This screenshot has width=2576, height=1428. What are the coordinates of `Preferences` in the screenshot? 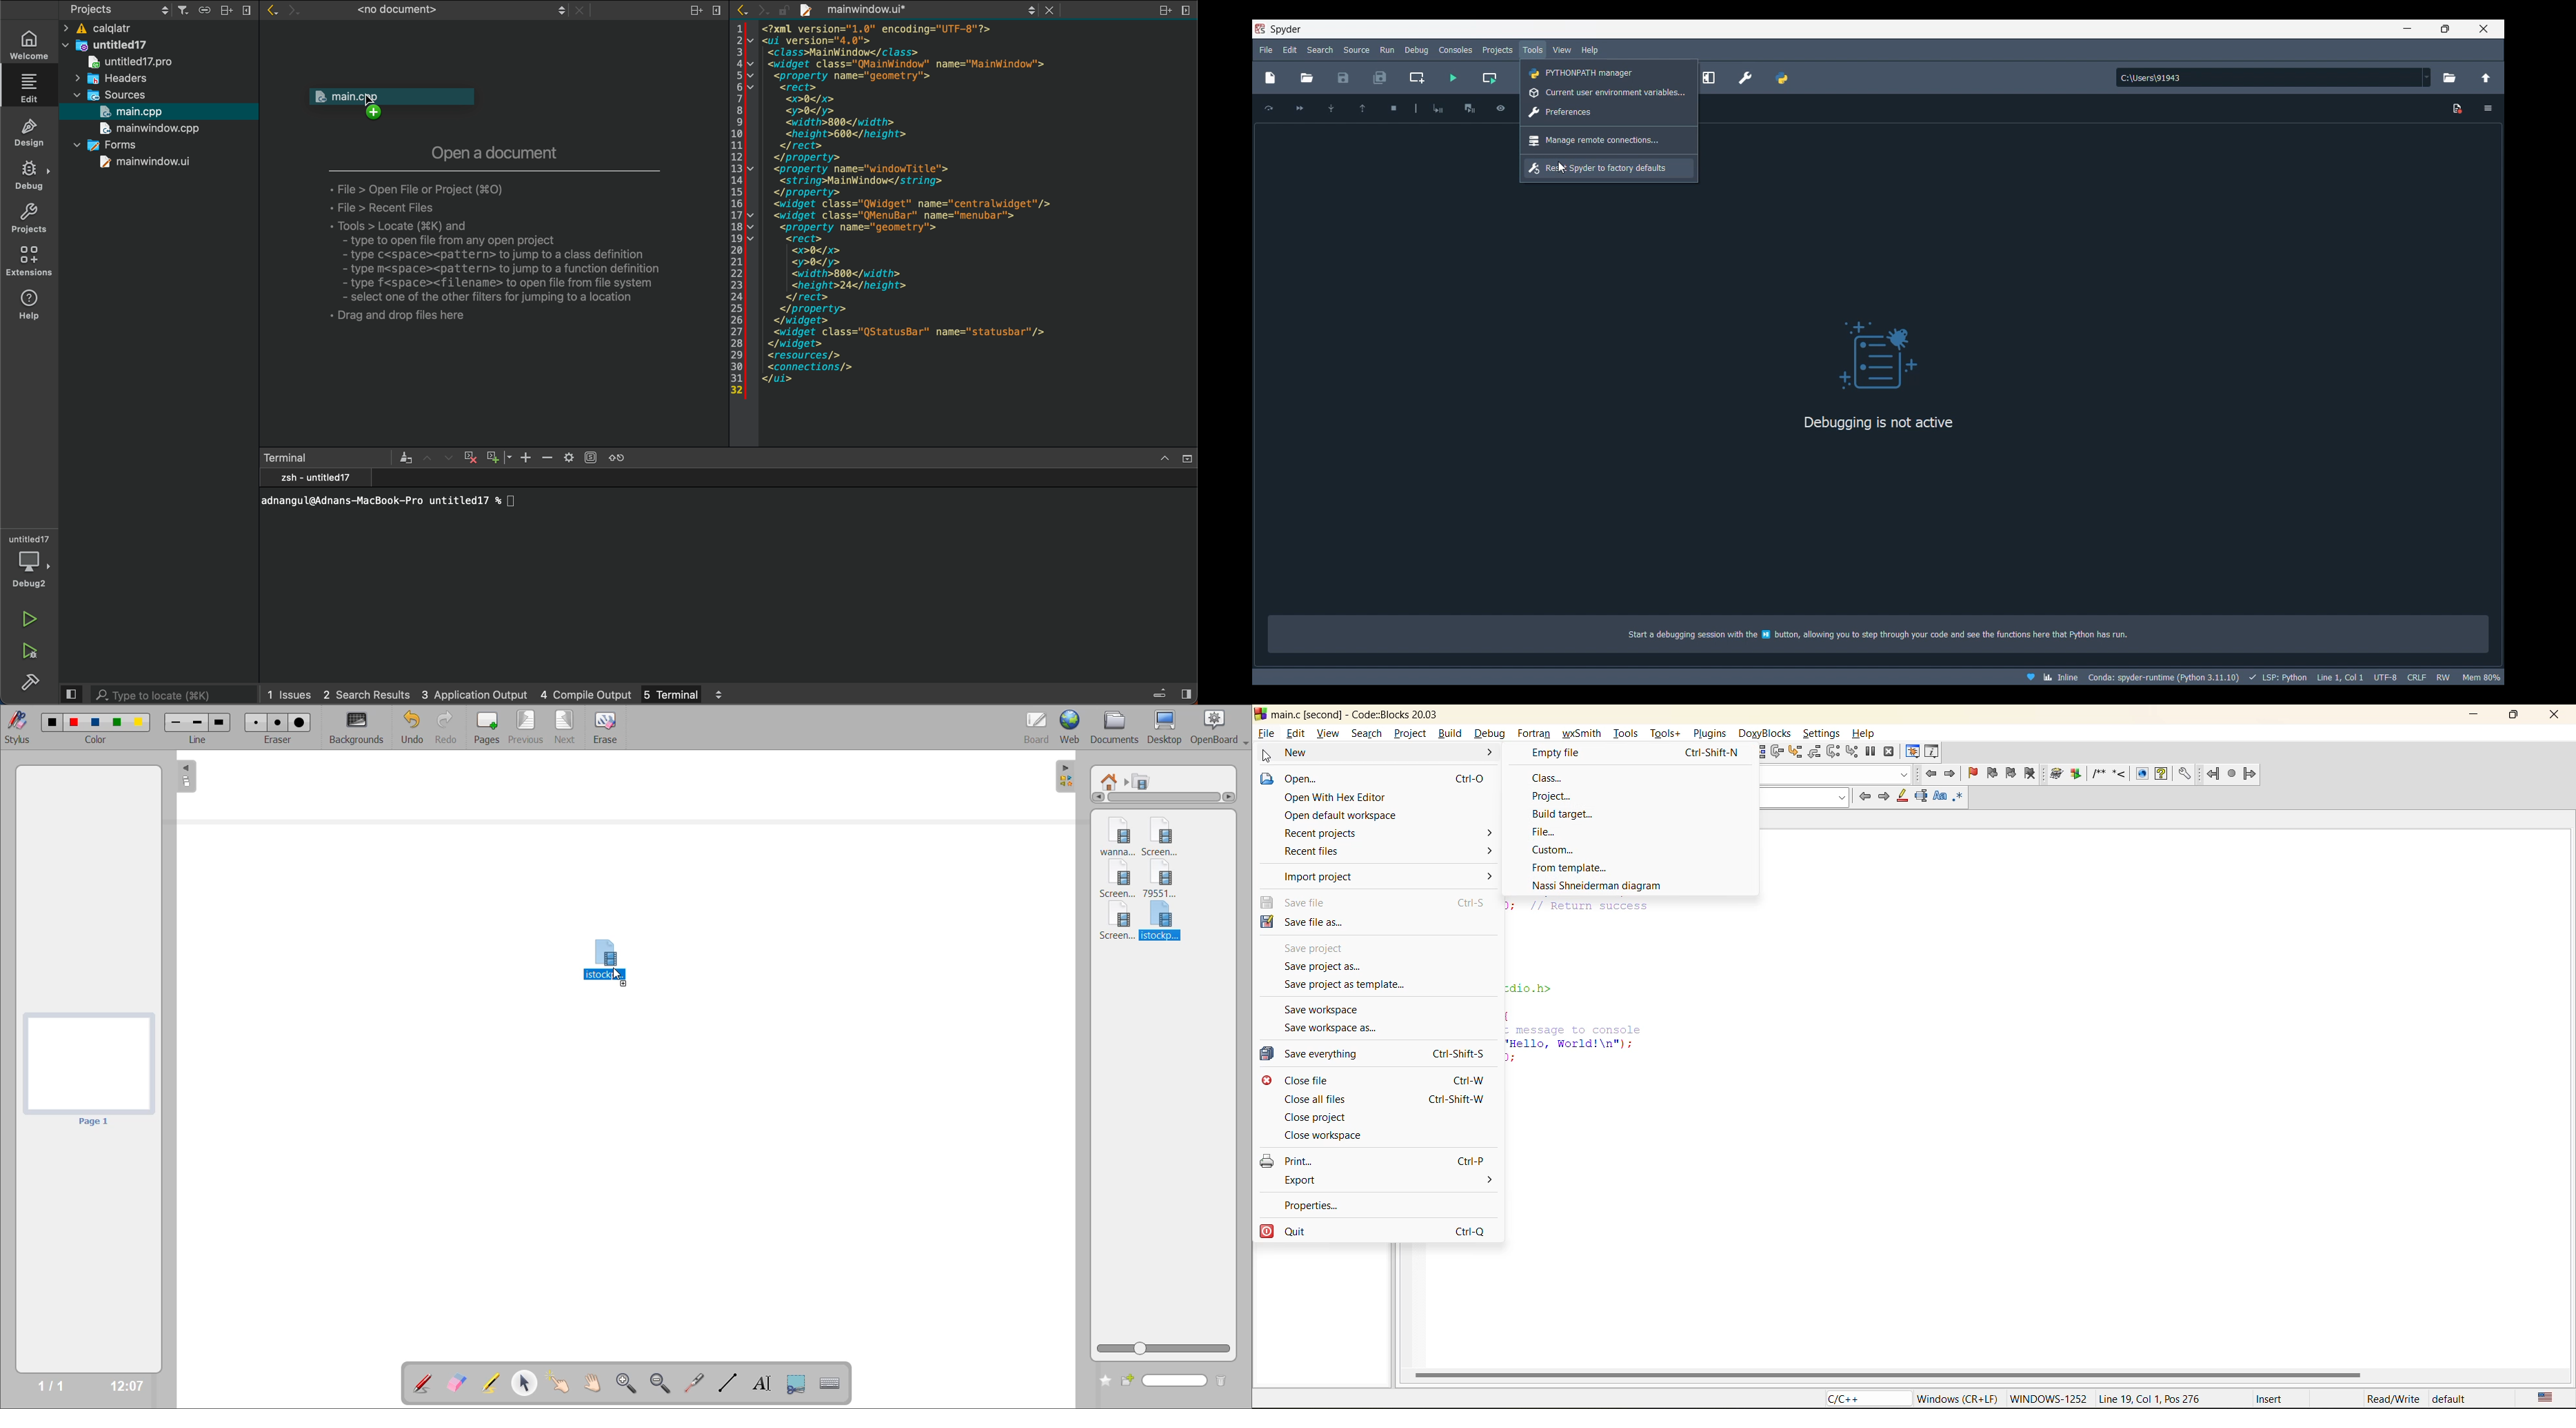 It's located at (1608, 112).